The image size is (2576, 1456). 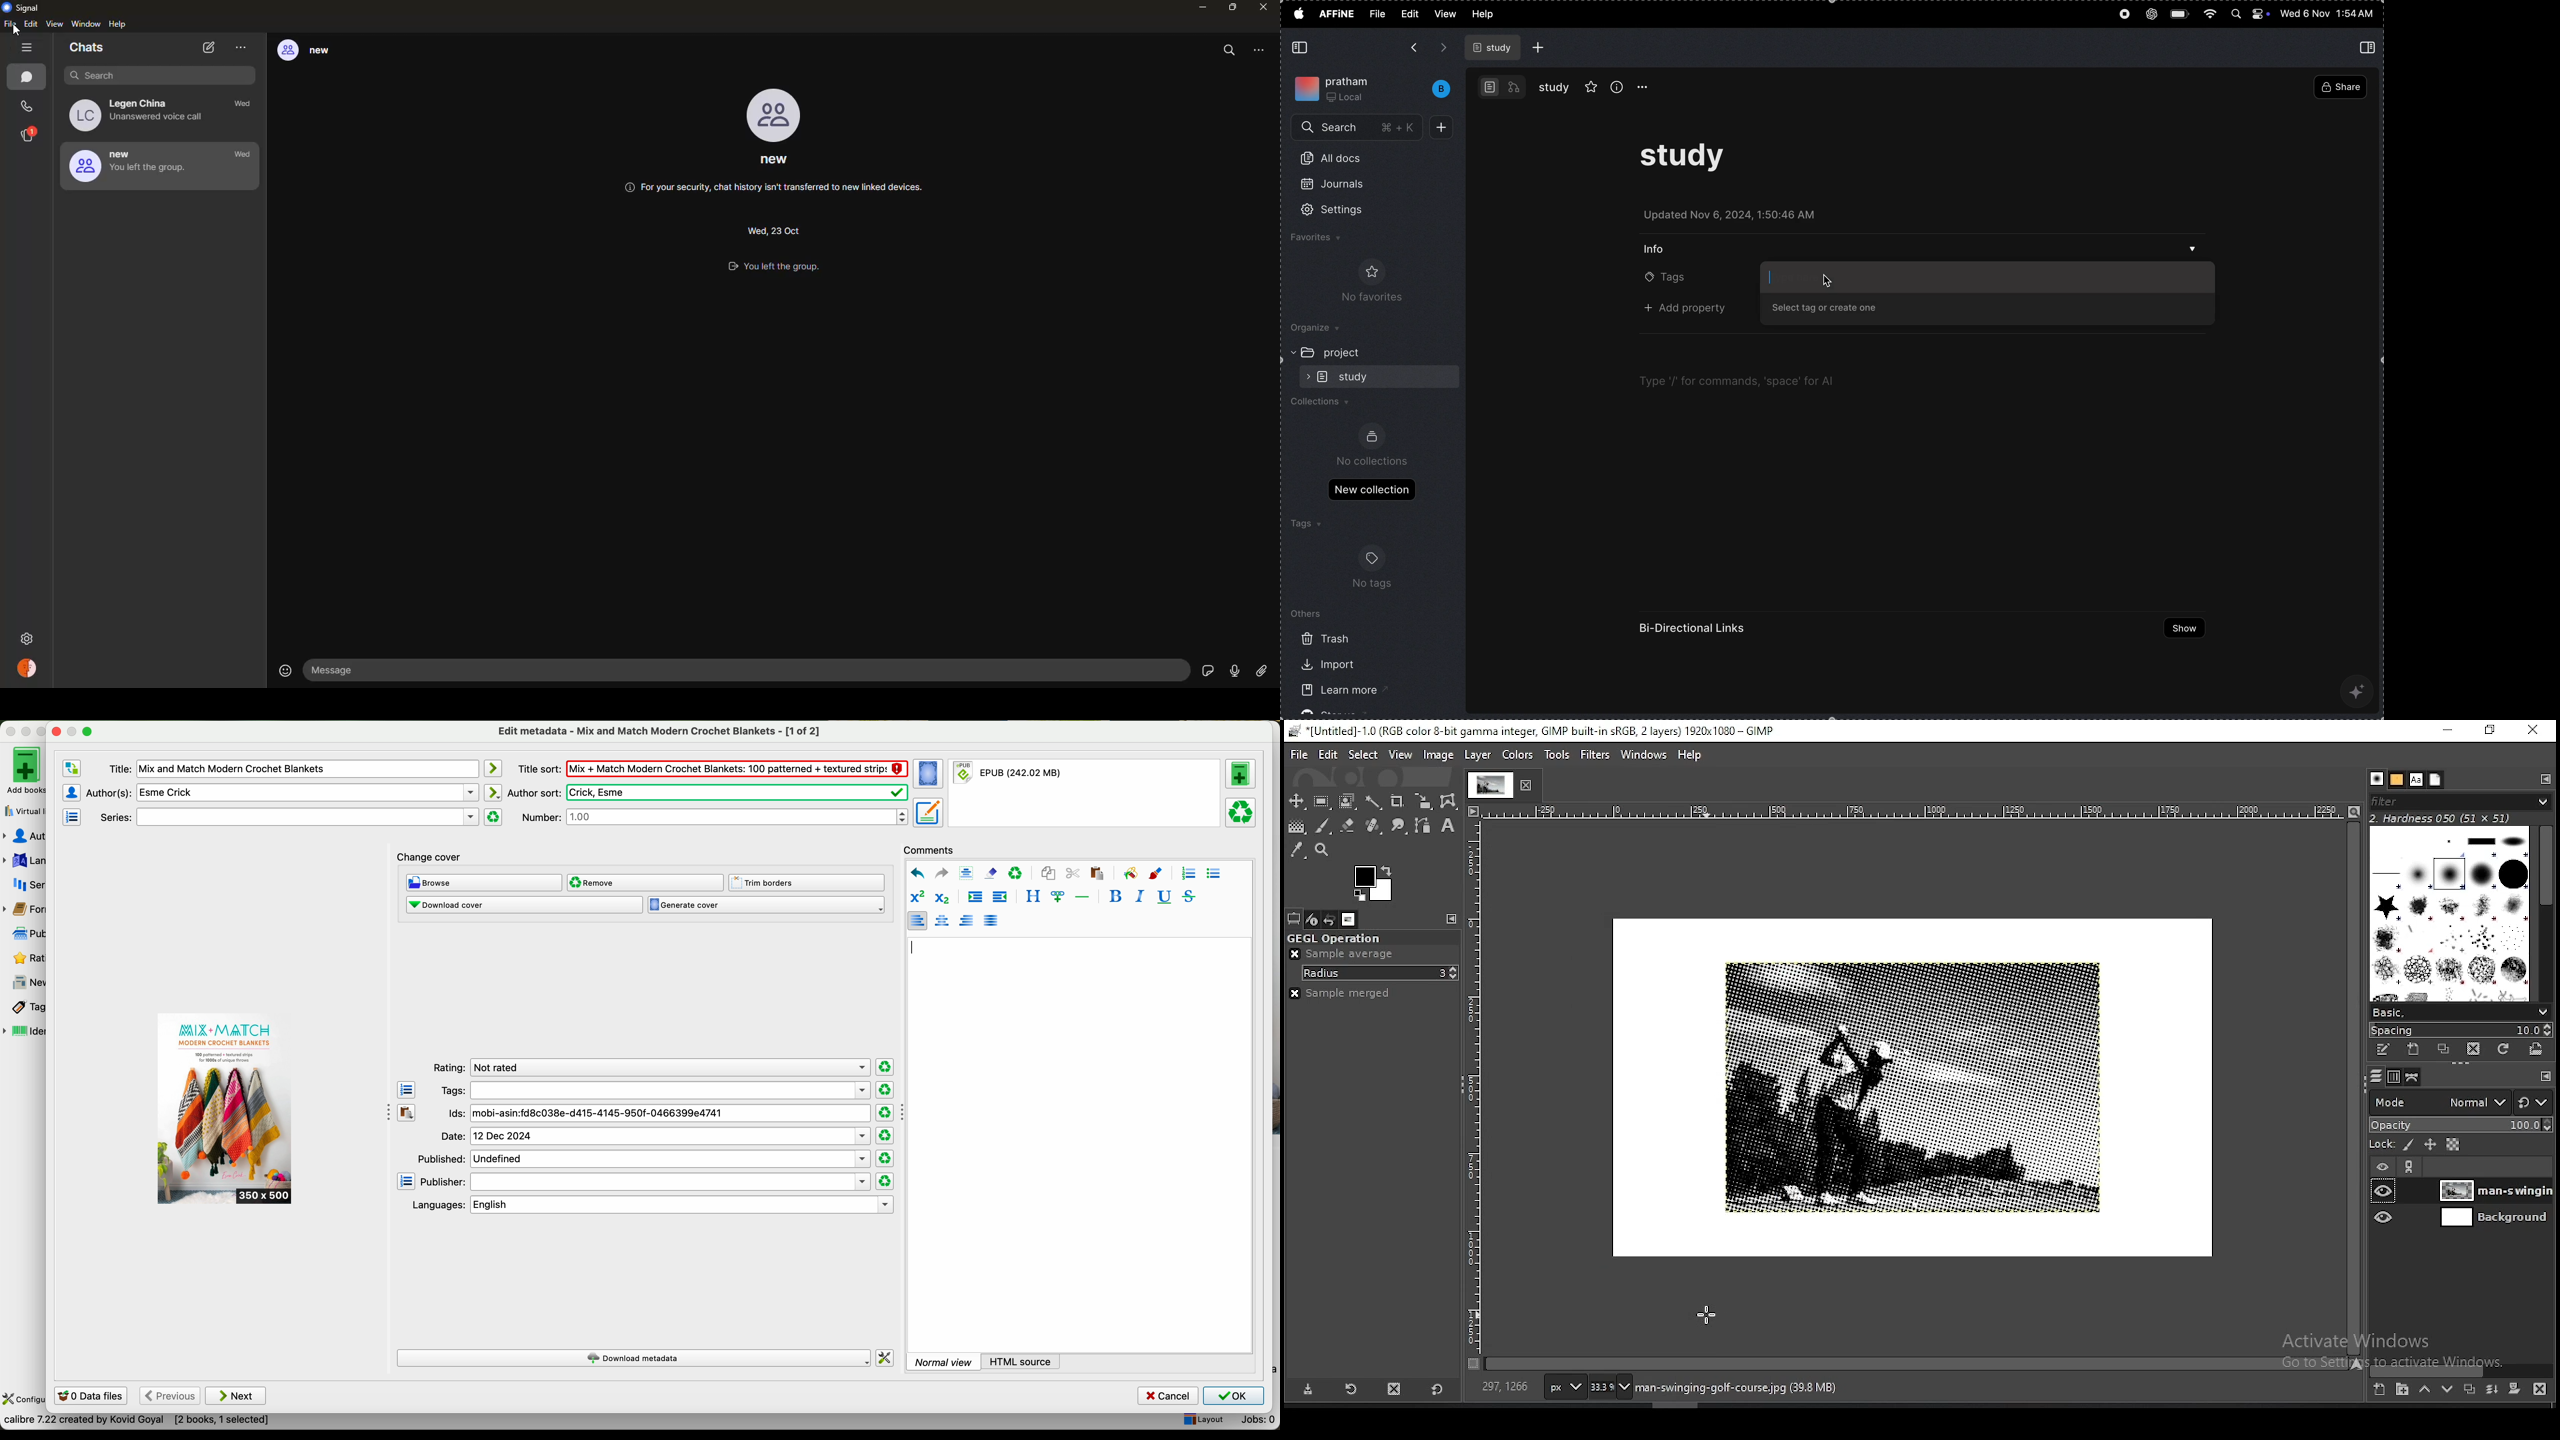 I want to click on scroll bar, so click(x=2462, y=1369).